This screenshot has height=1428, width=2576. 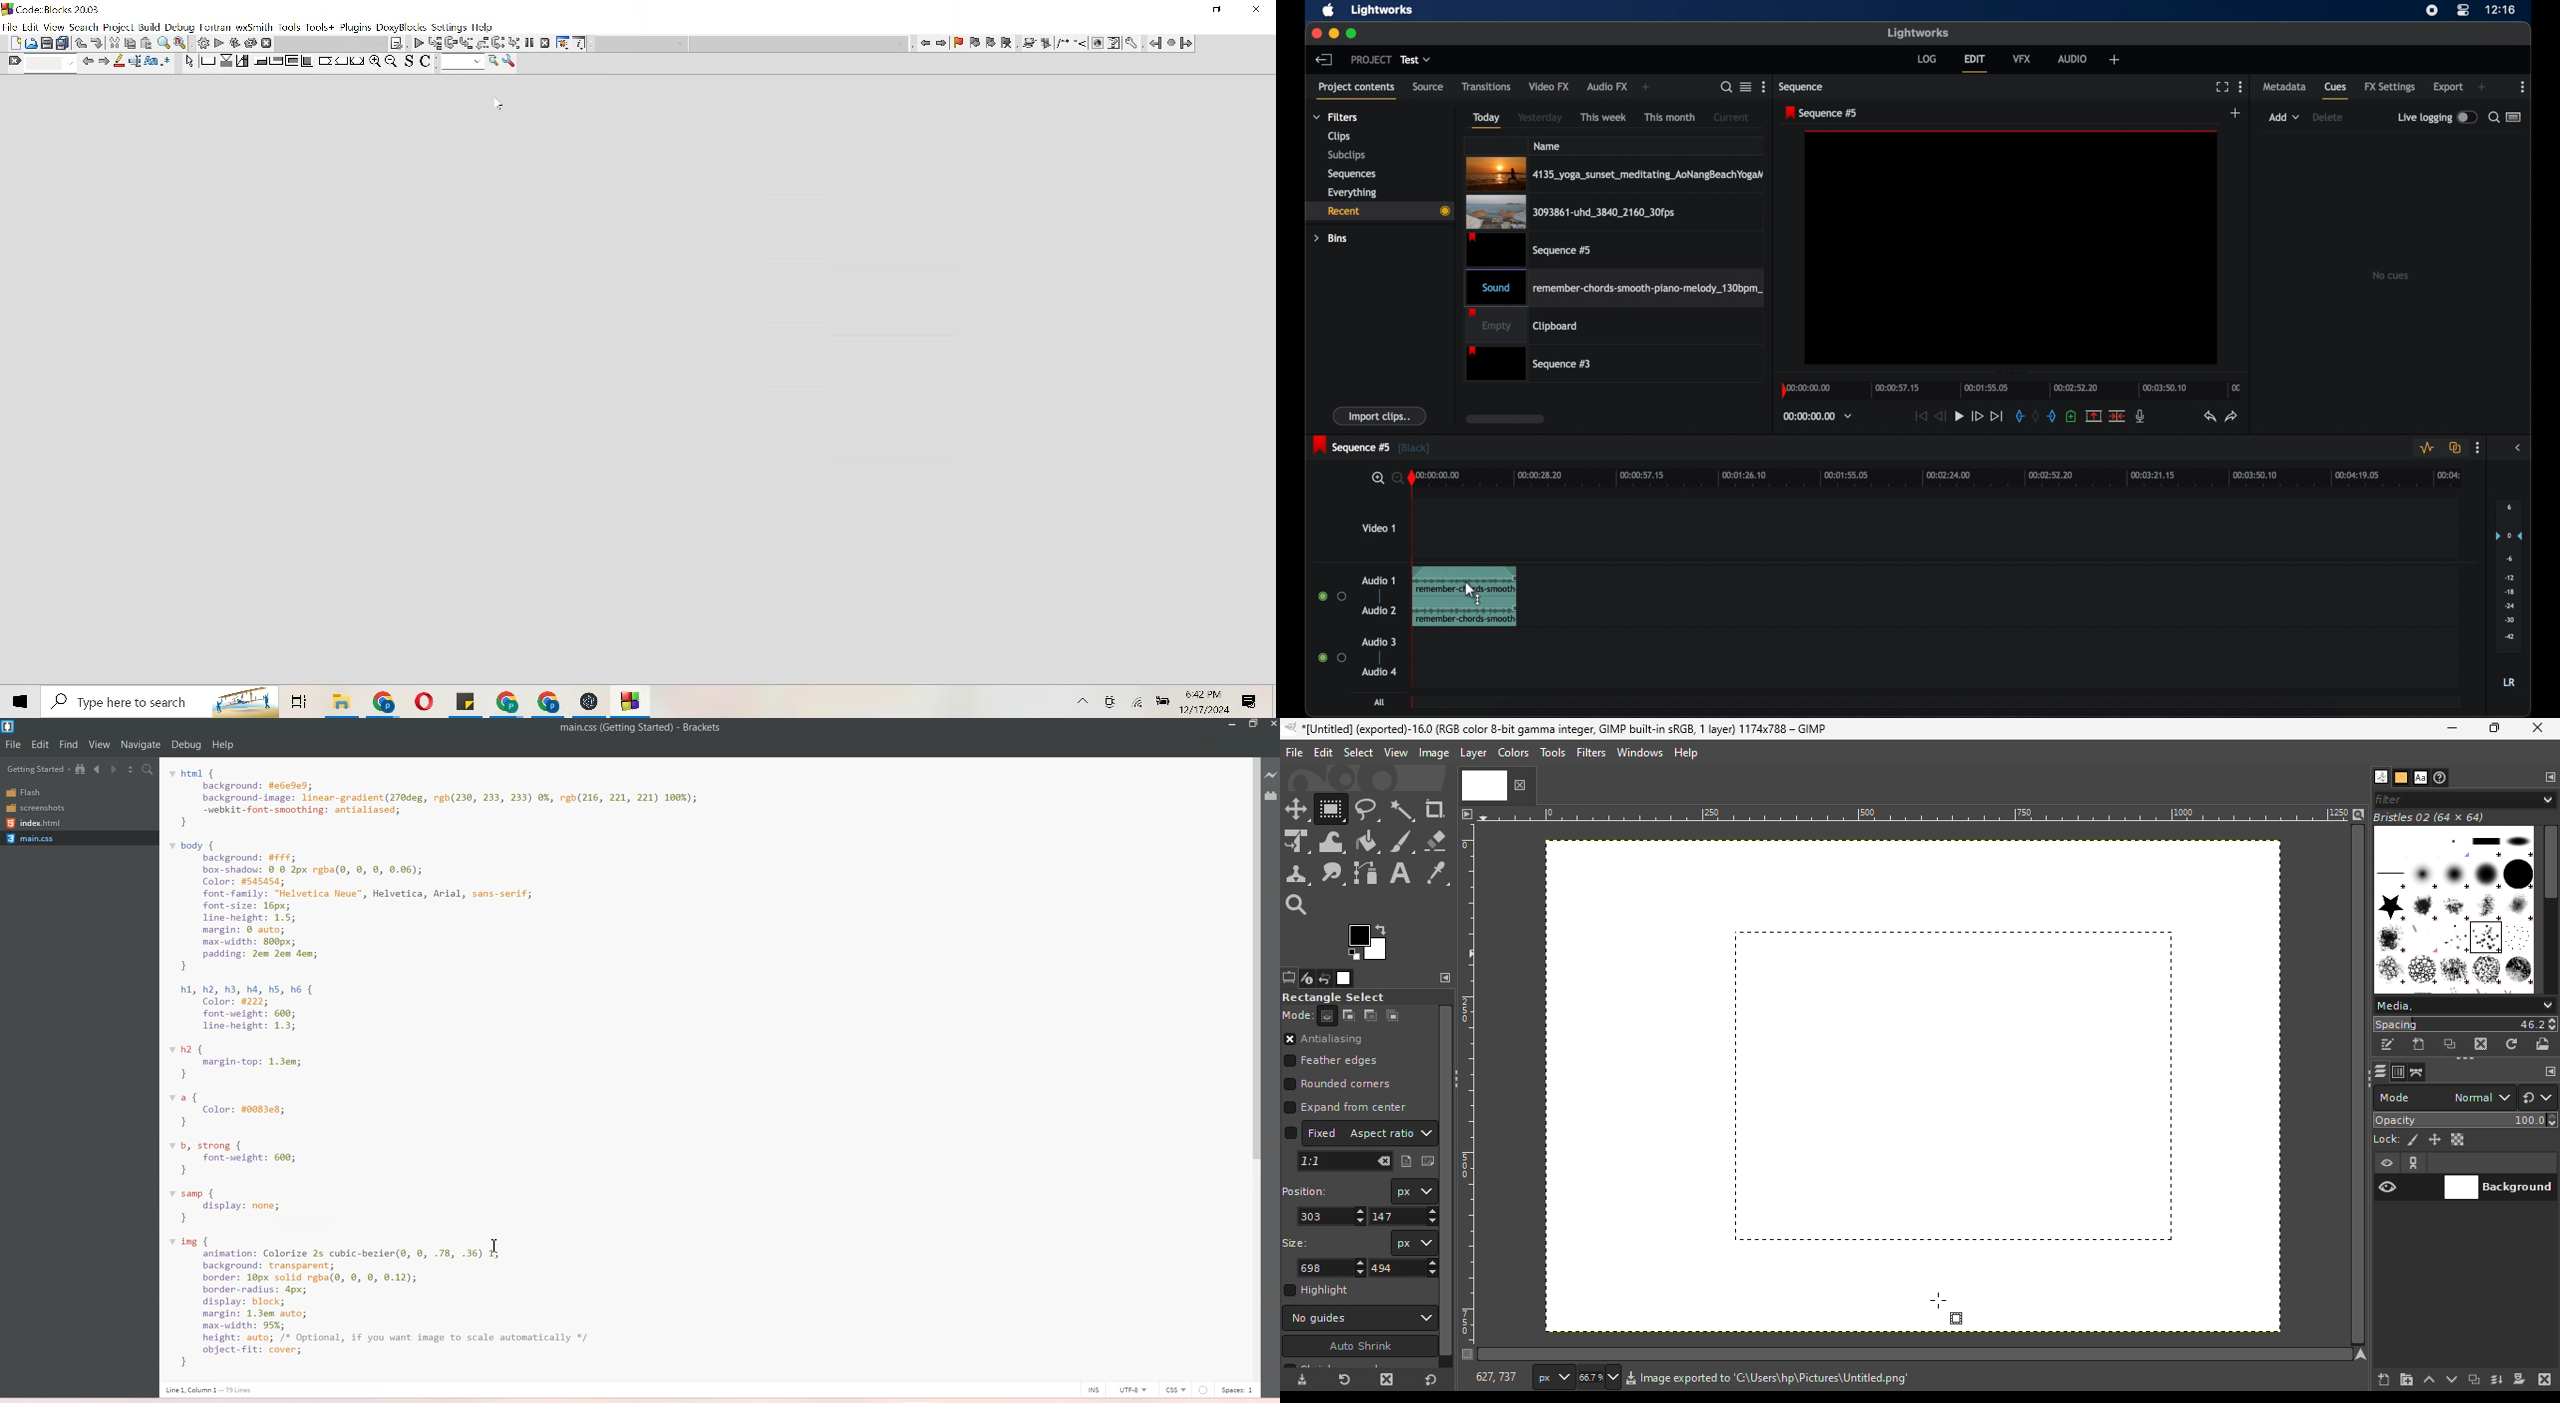 I want to click on Move to corners, so click(x=259, y=61).